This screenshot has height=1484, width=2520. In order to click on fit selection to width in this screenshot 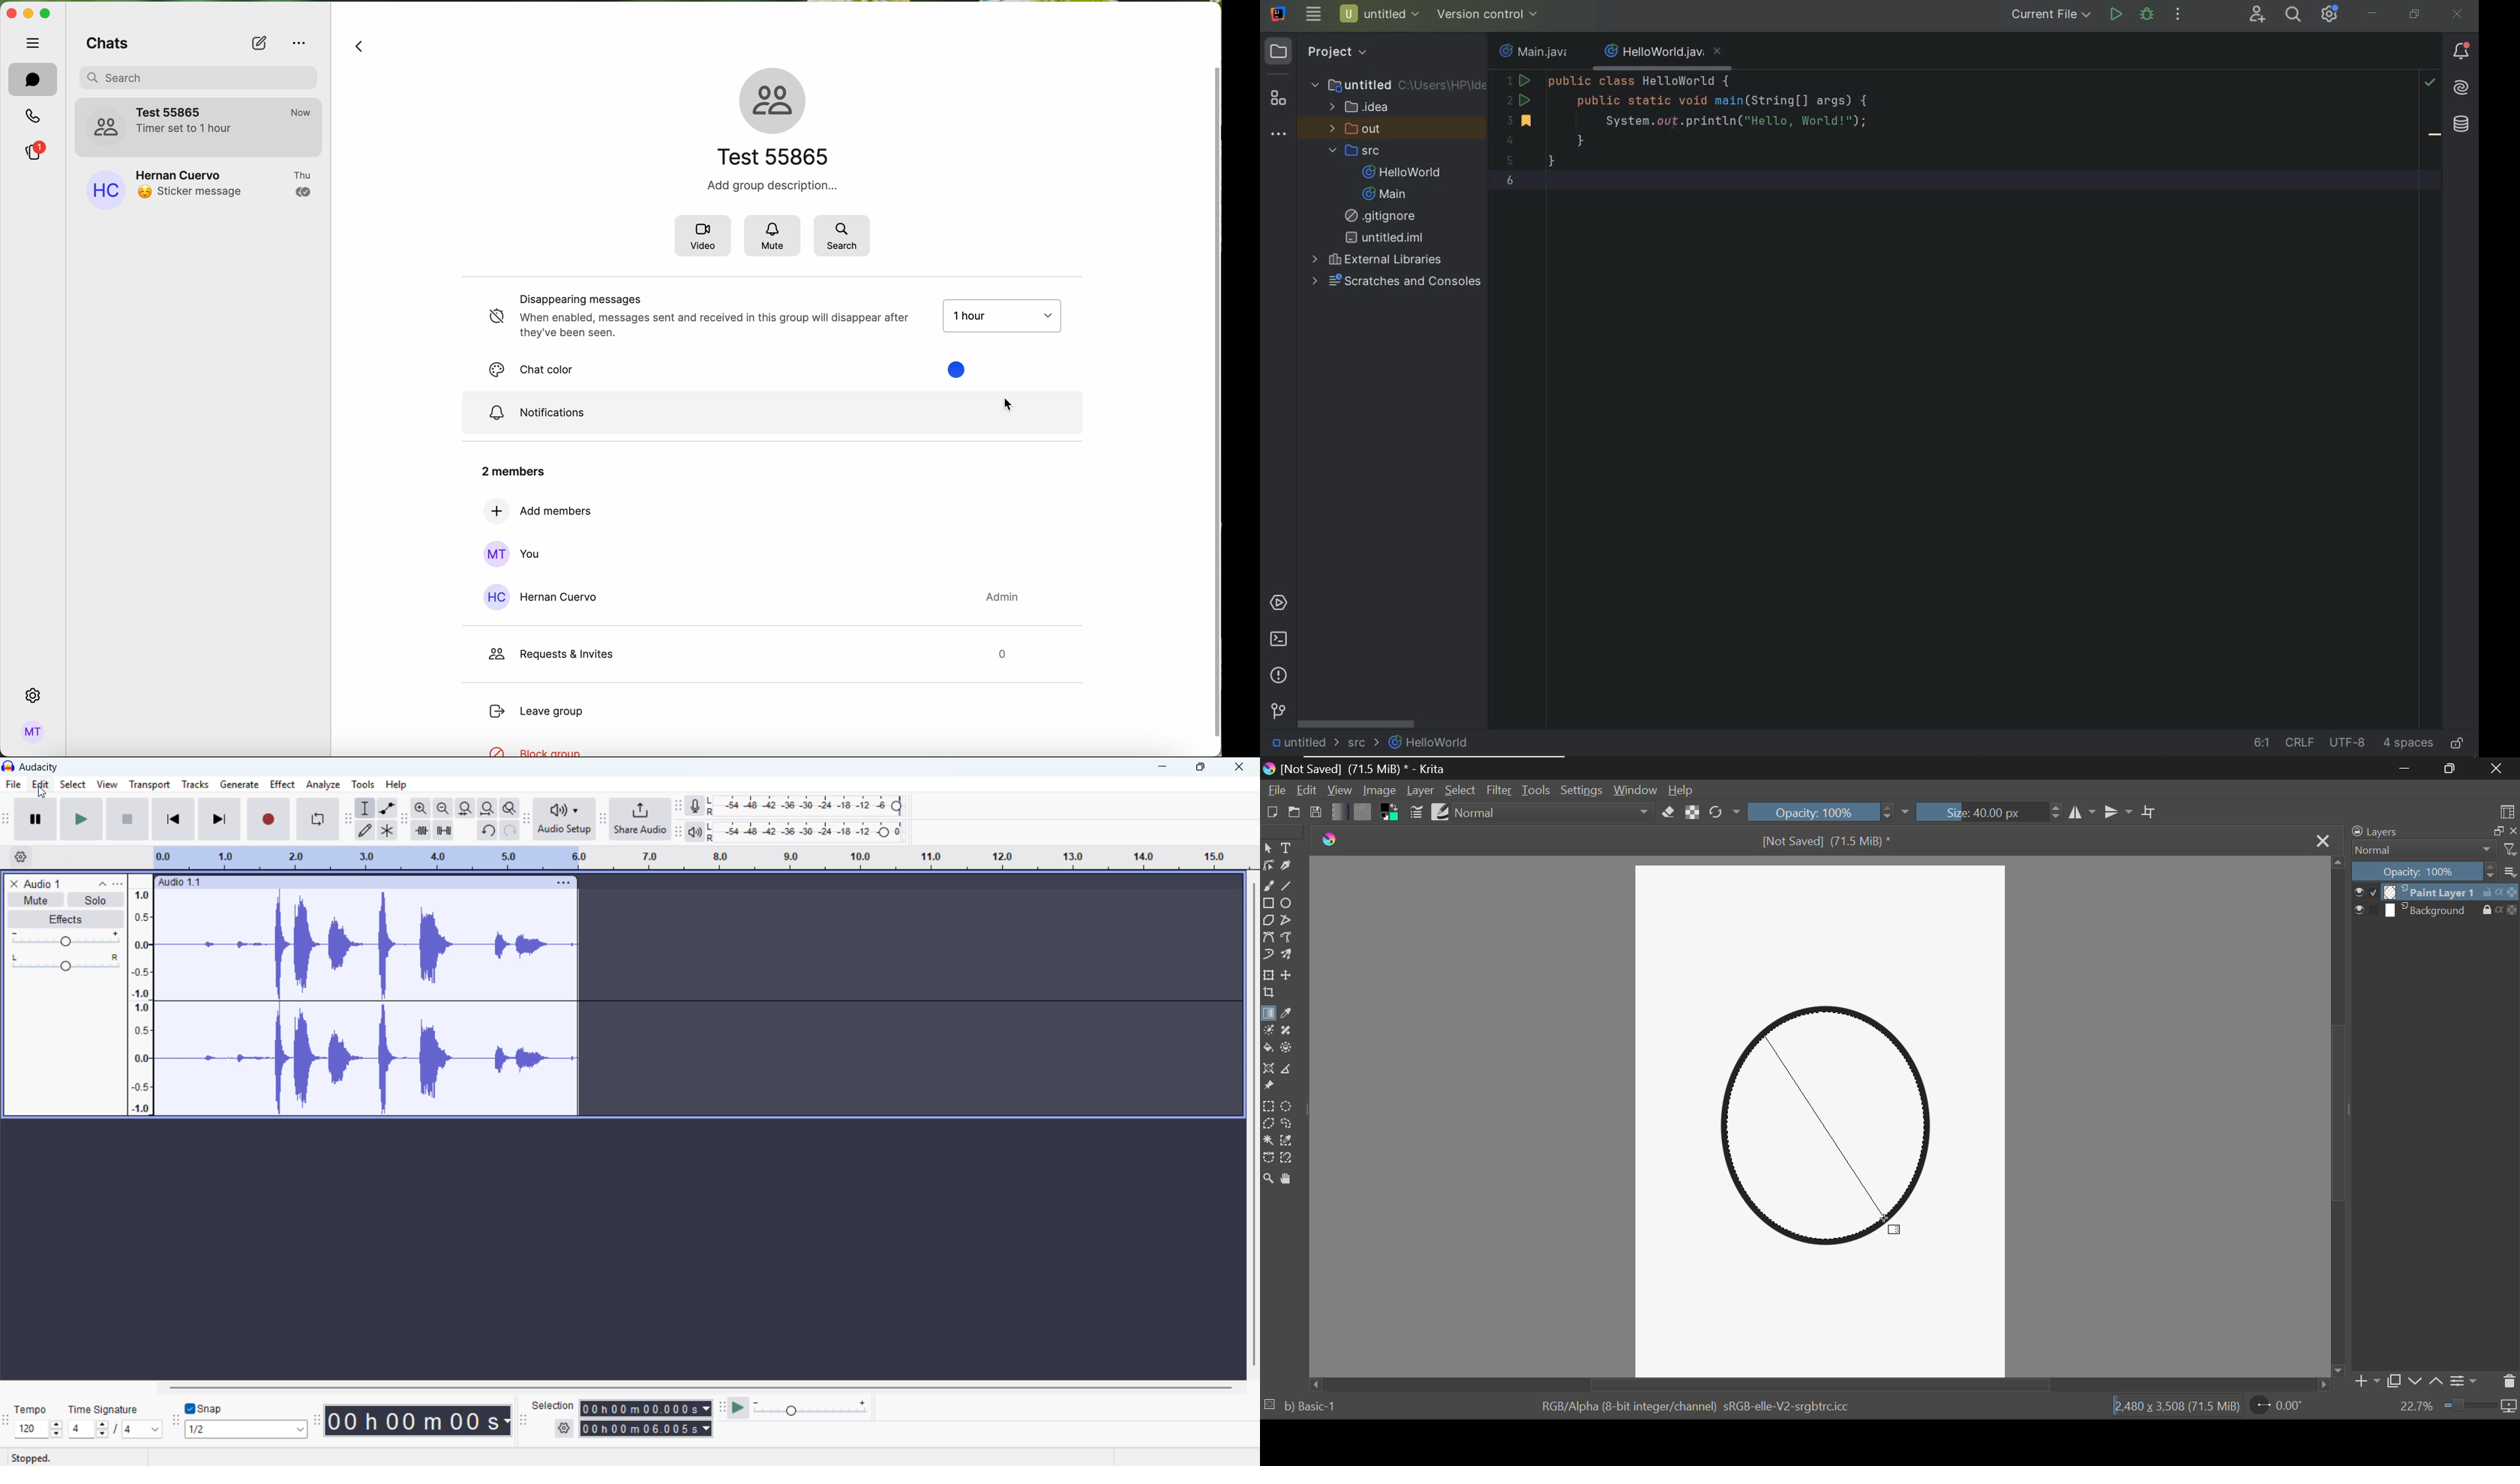, I will do `click(466, 808)`.